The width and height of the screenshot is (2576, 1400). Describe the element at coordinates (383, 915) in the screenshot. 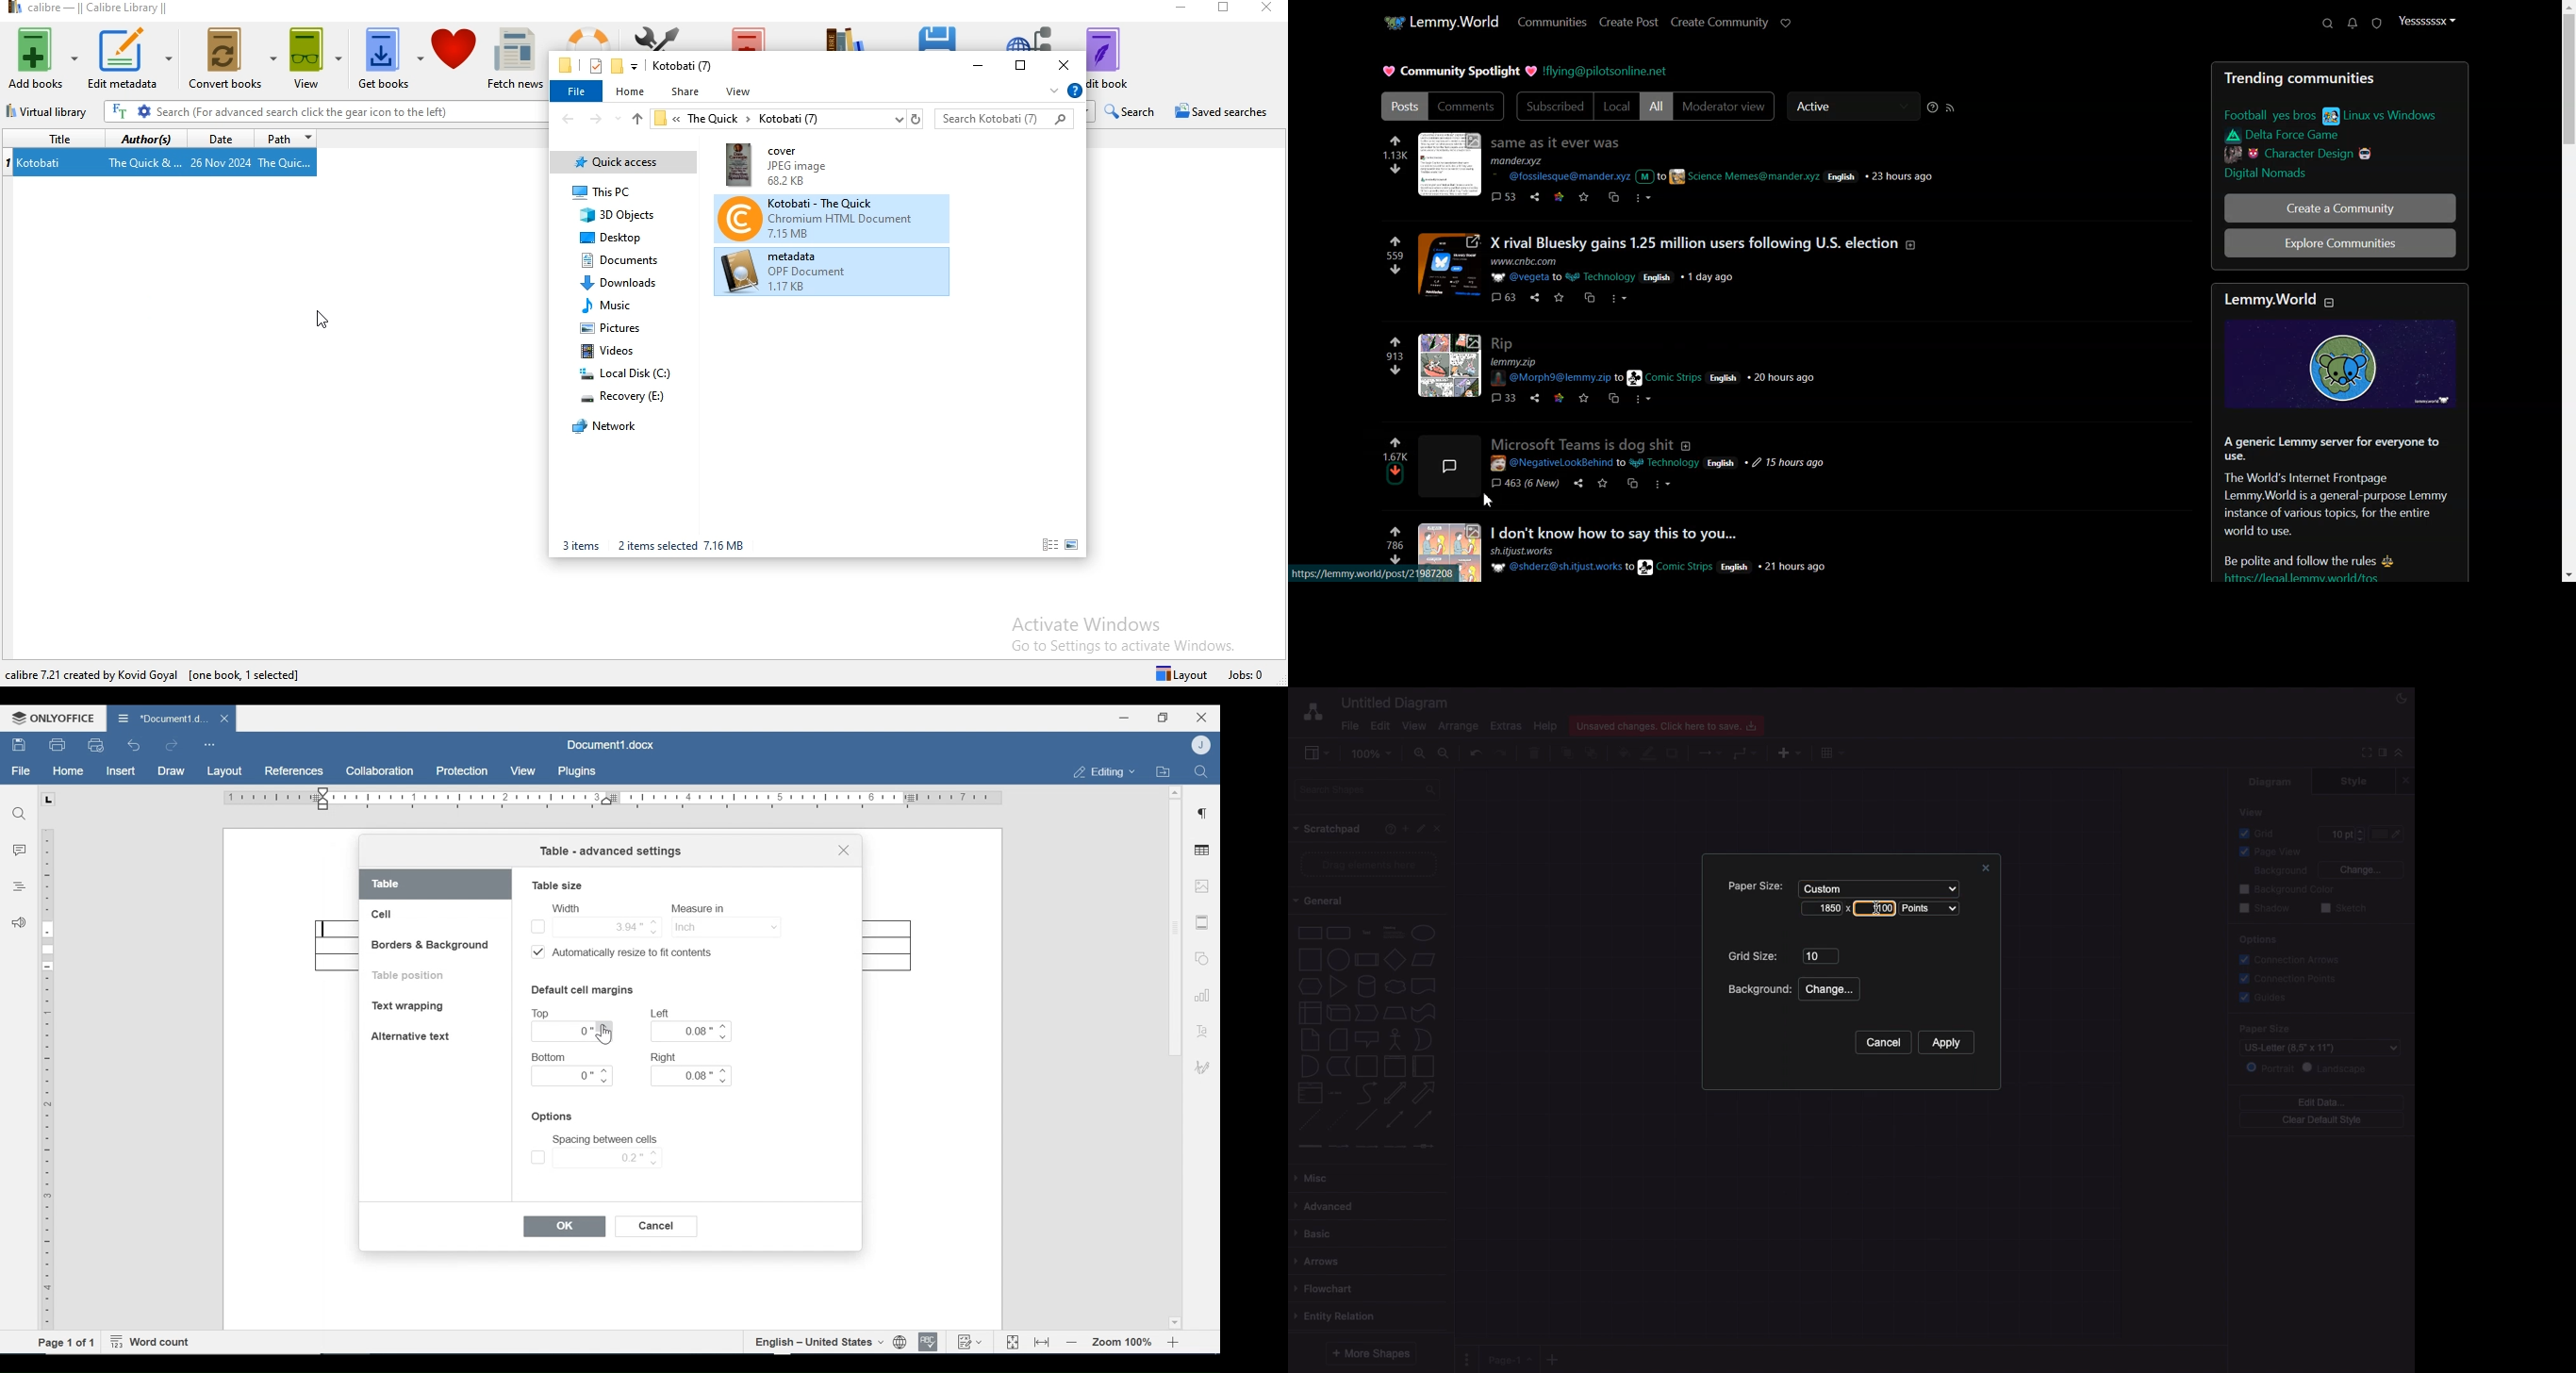

I see `Cell` at that location.